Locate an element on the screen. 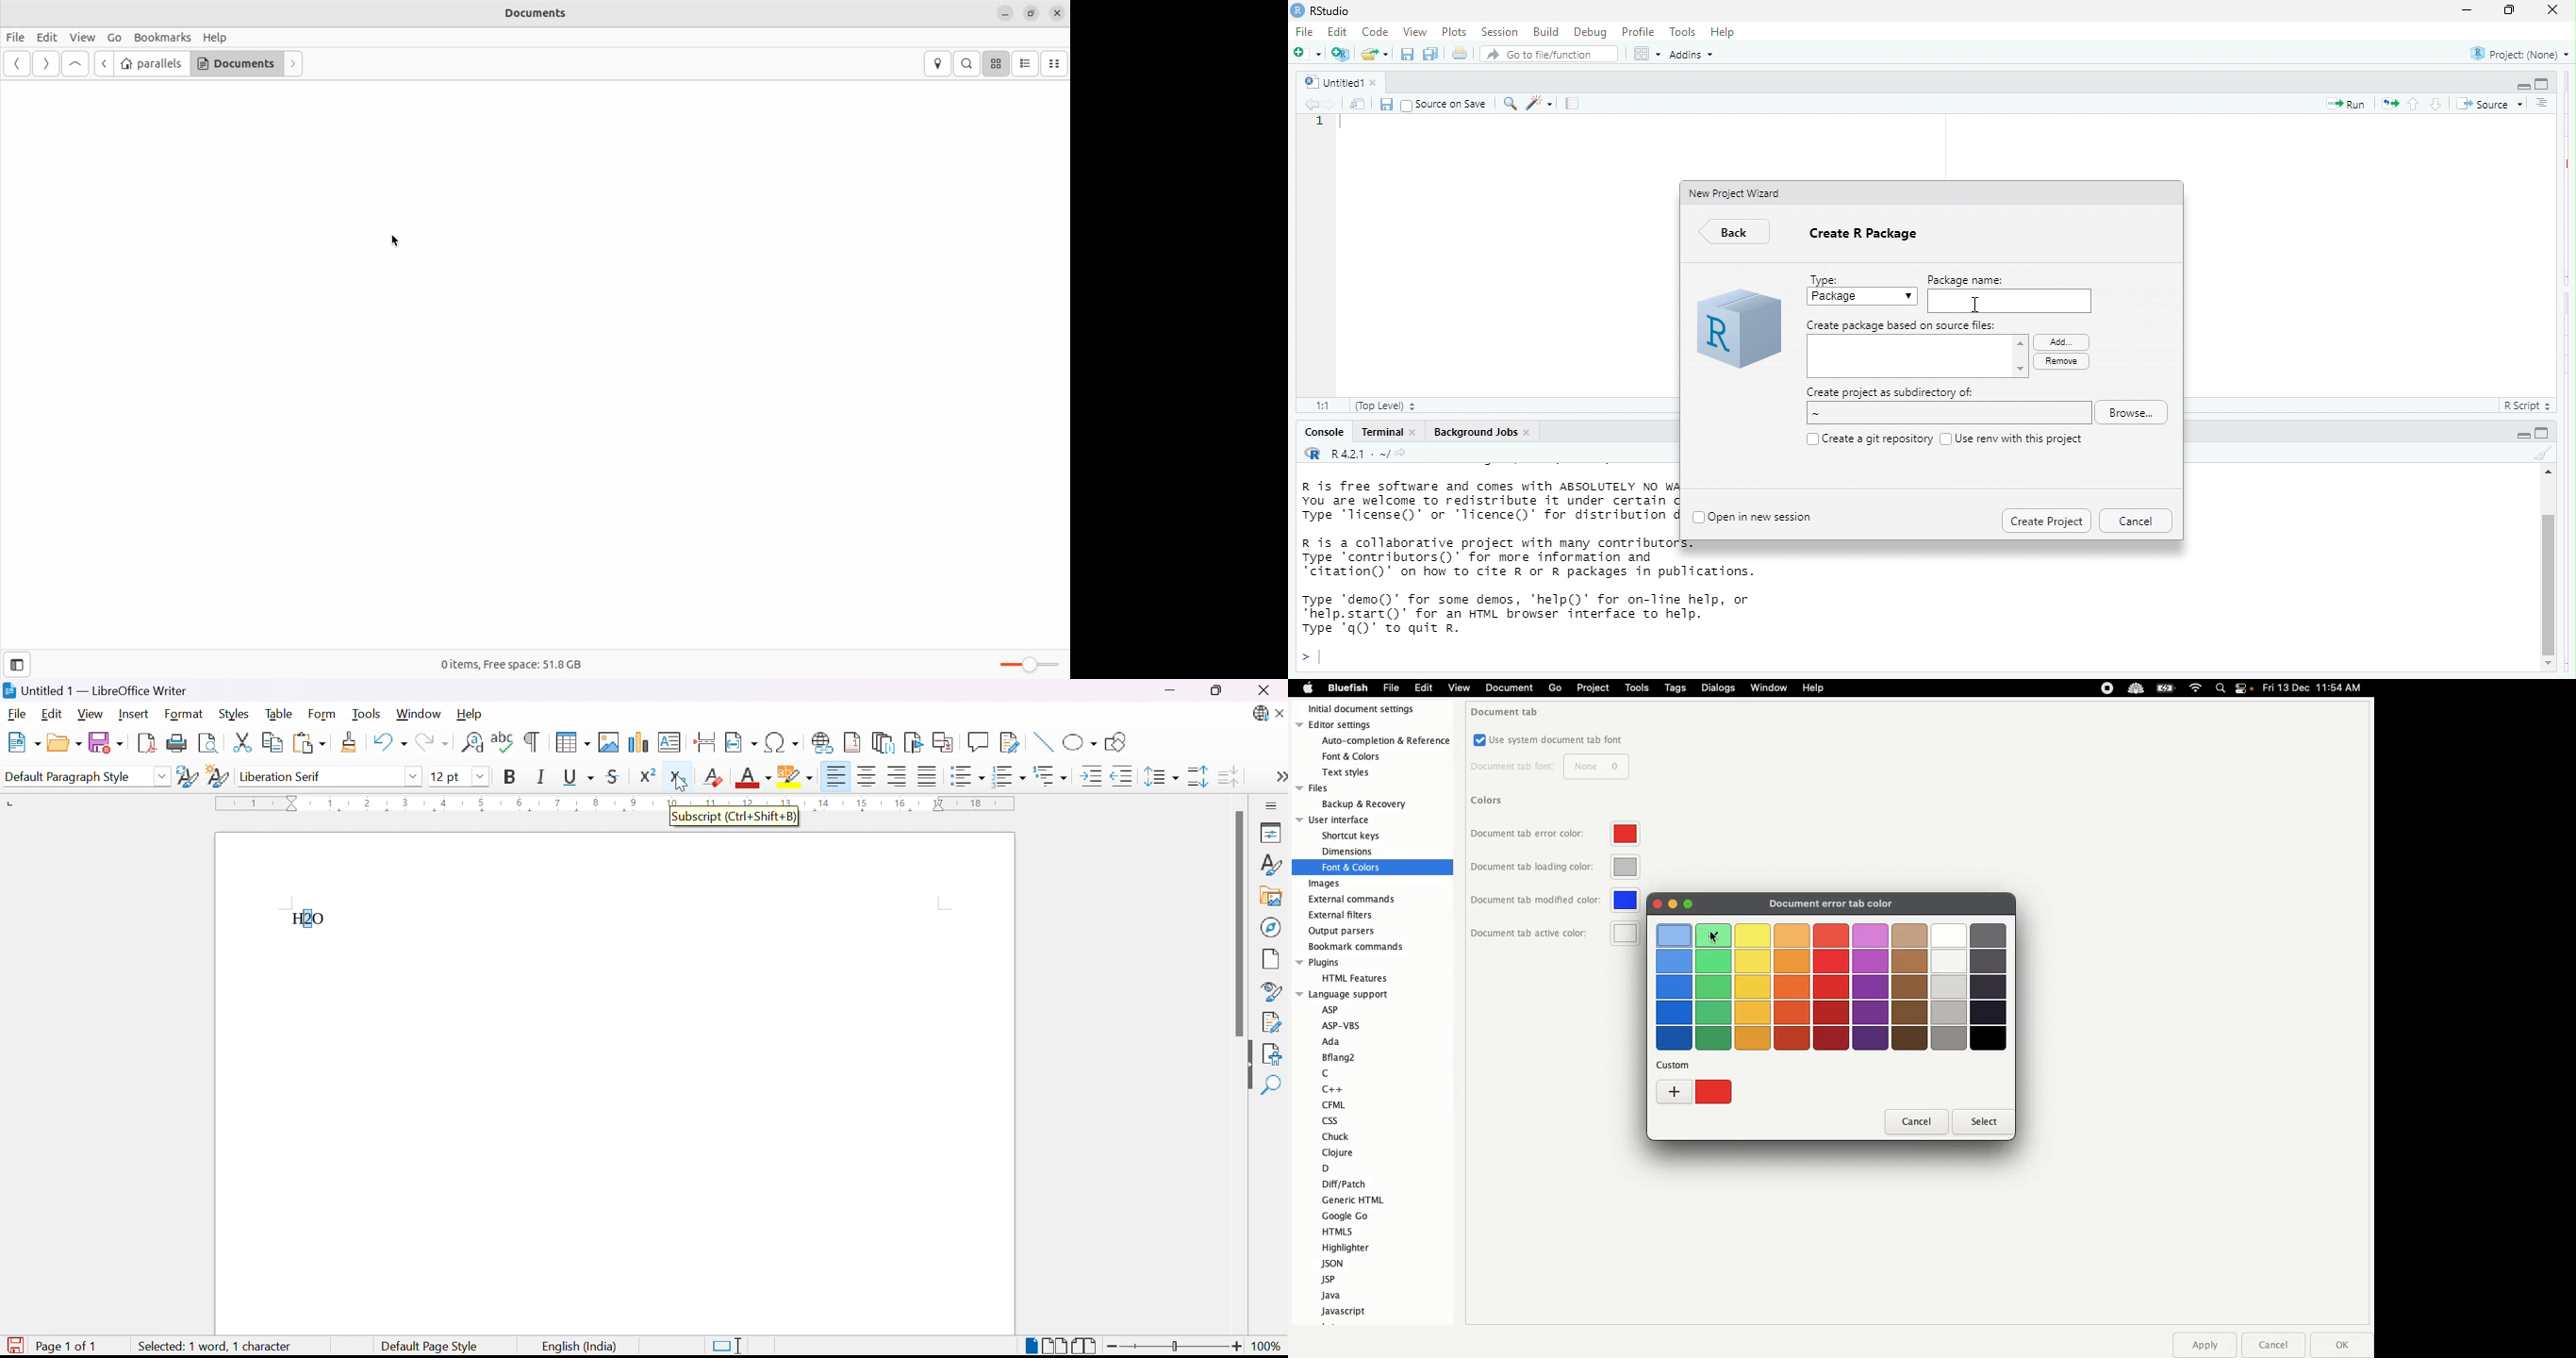 The image size is (2576, 1372). Help is located at coordinates (1725, 31).